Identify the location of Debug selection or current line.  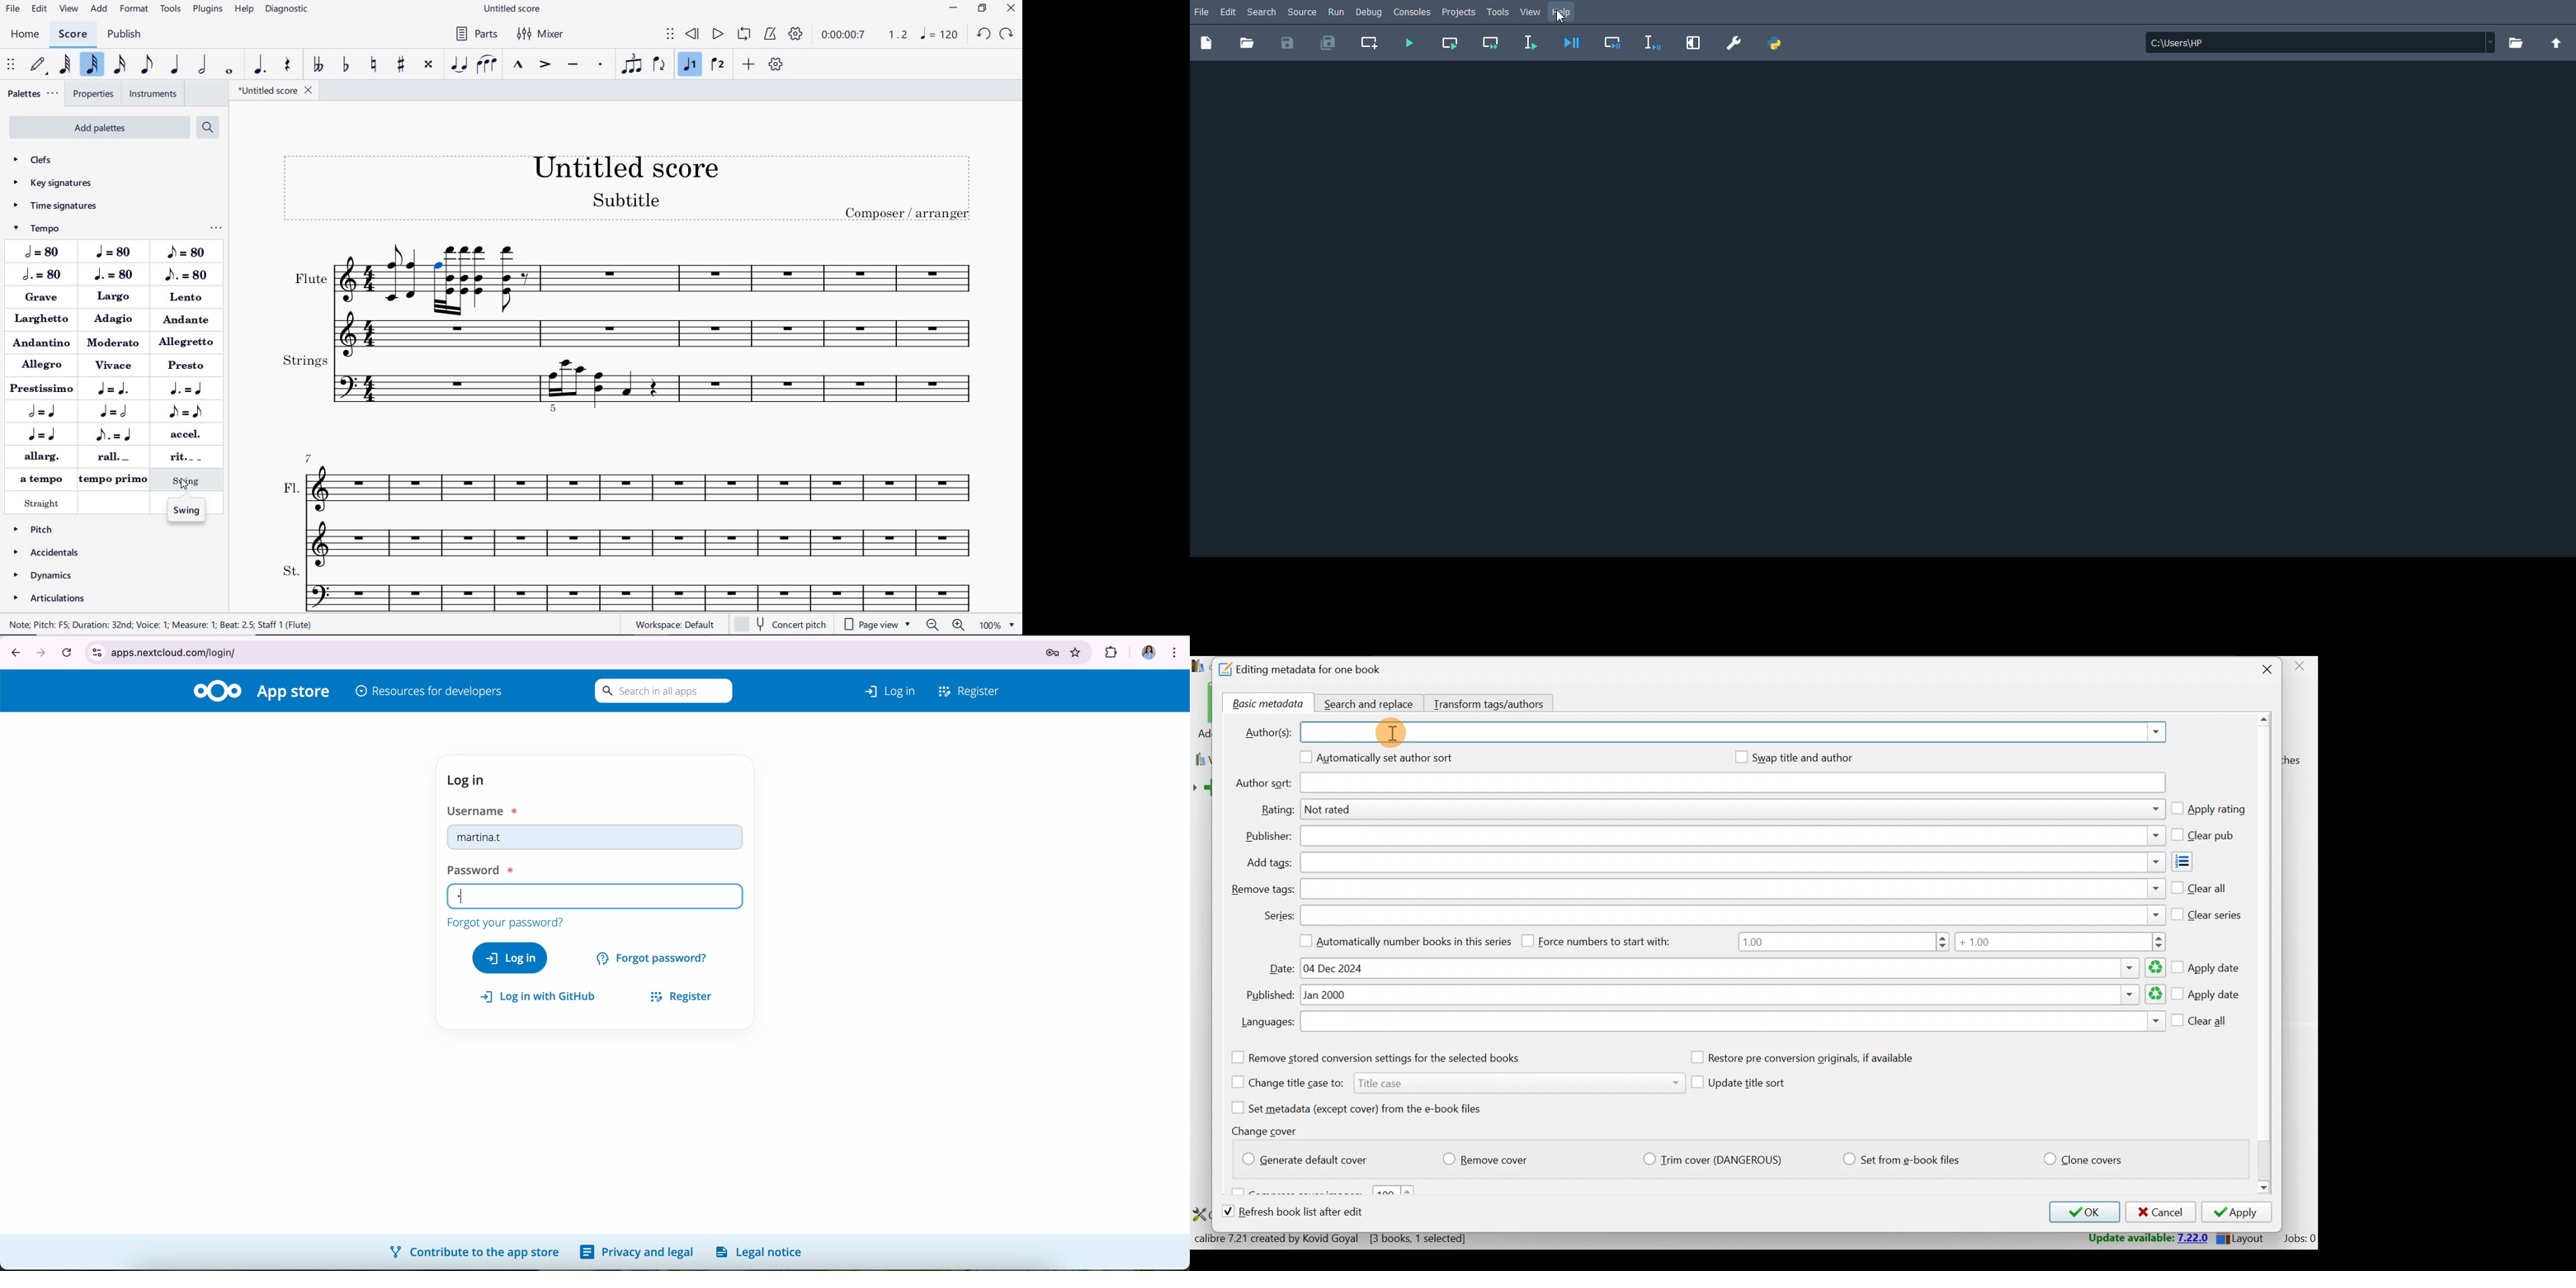
(1650, 43).